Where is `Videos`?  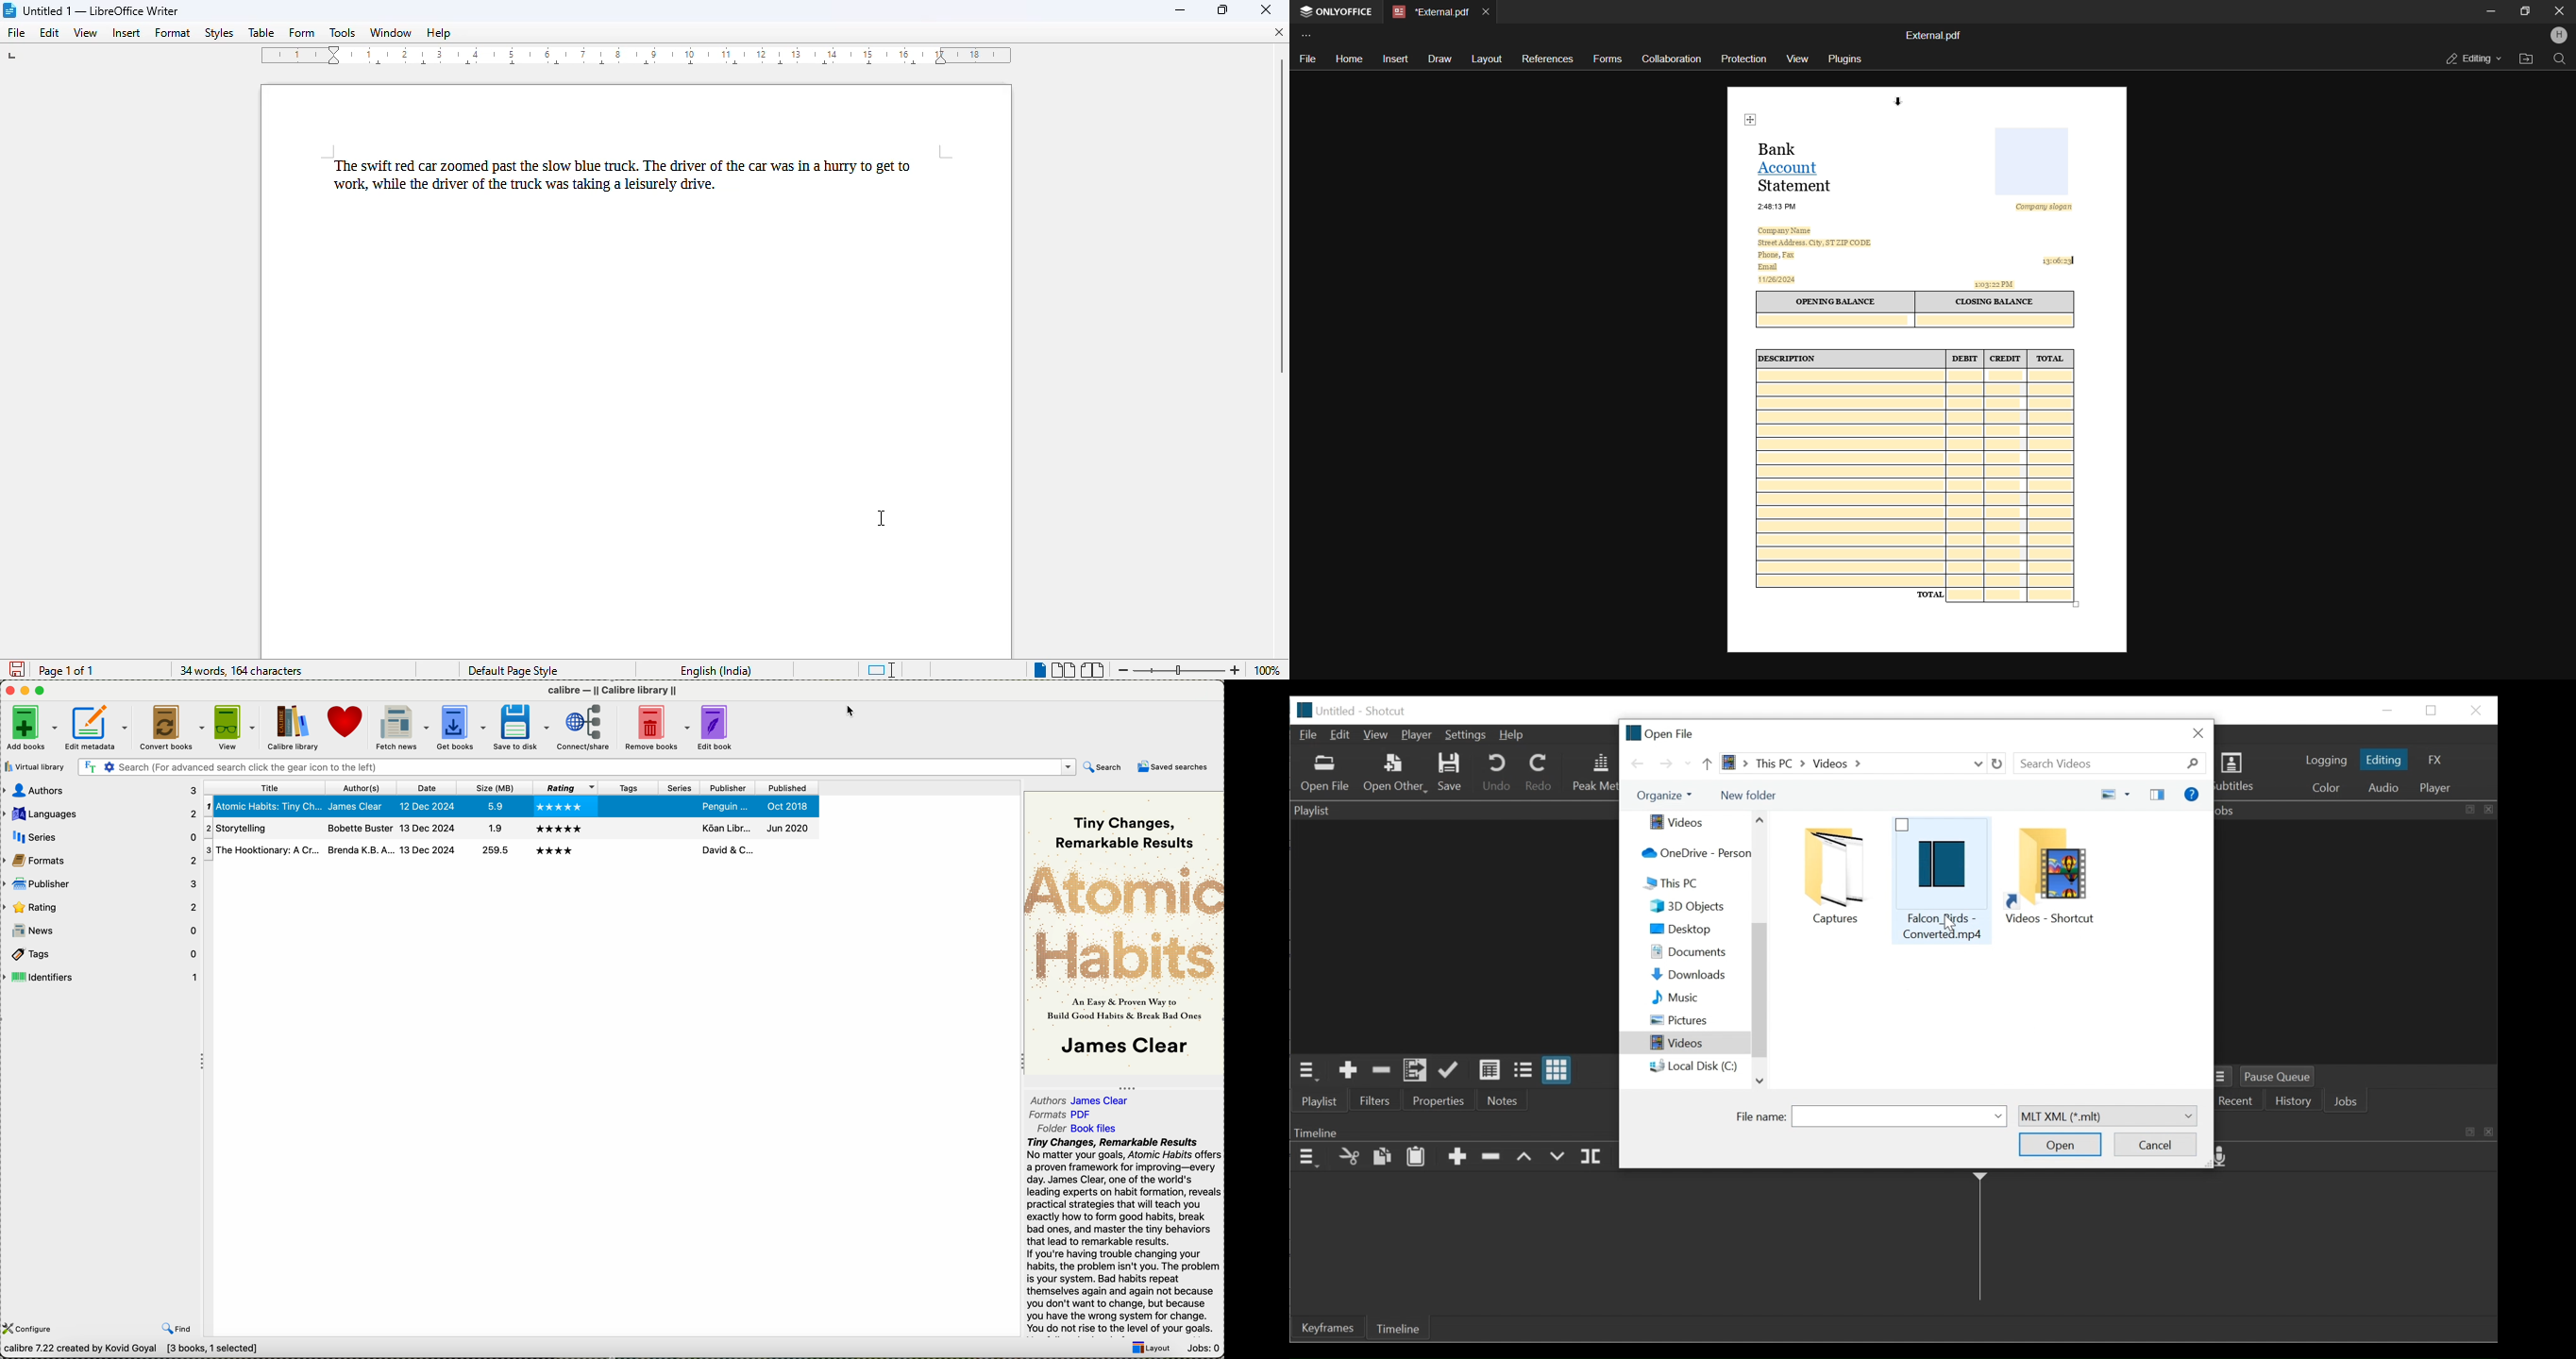
Videos is located at coordinates (1687, 823).